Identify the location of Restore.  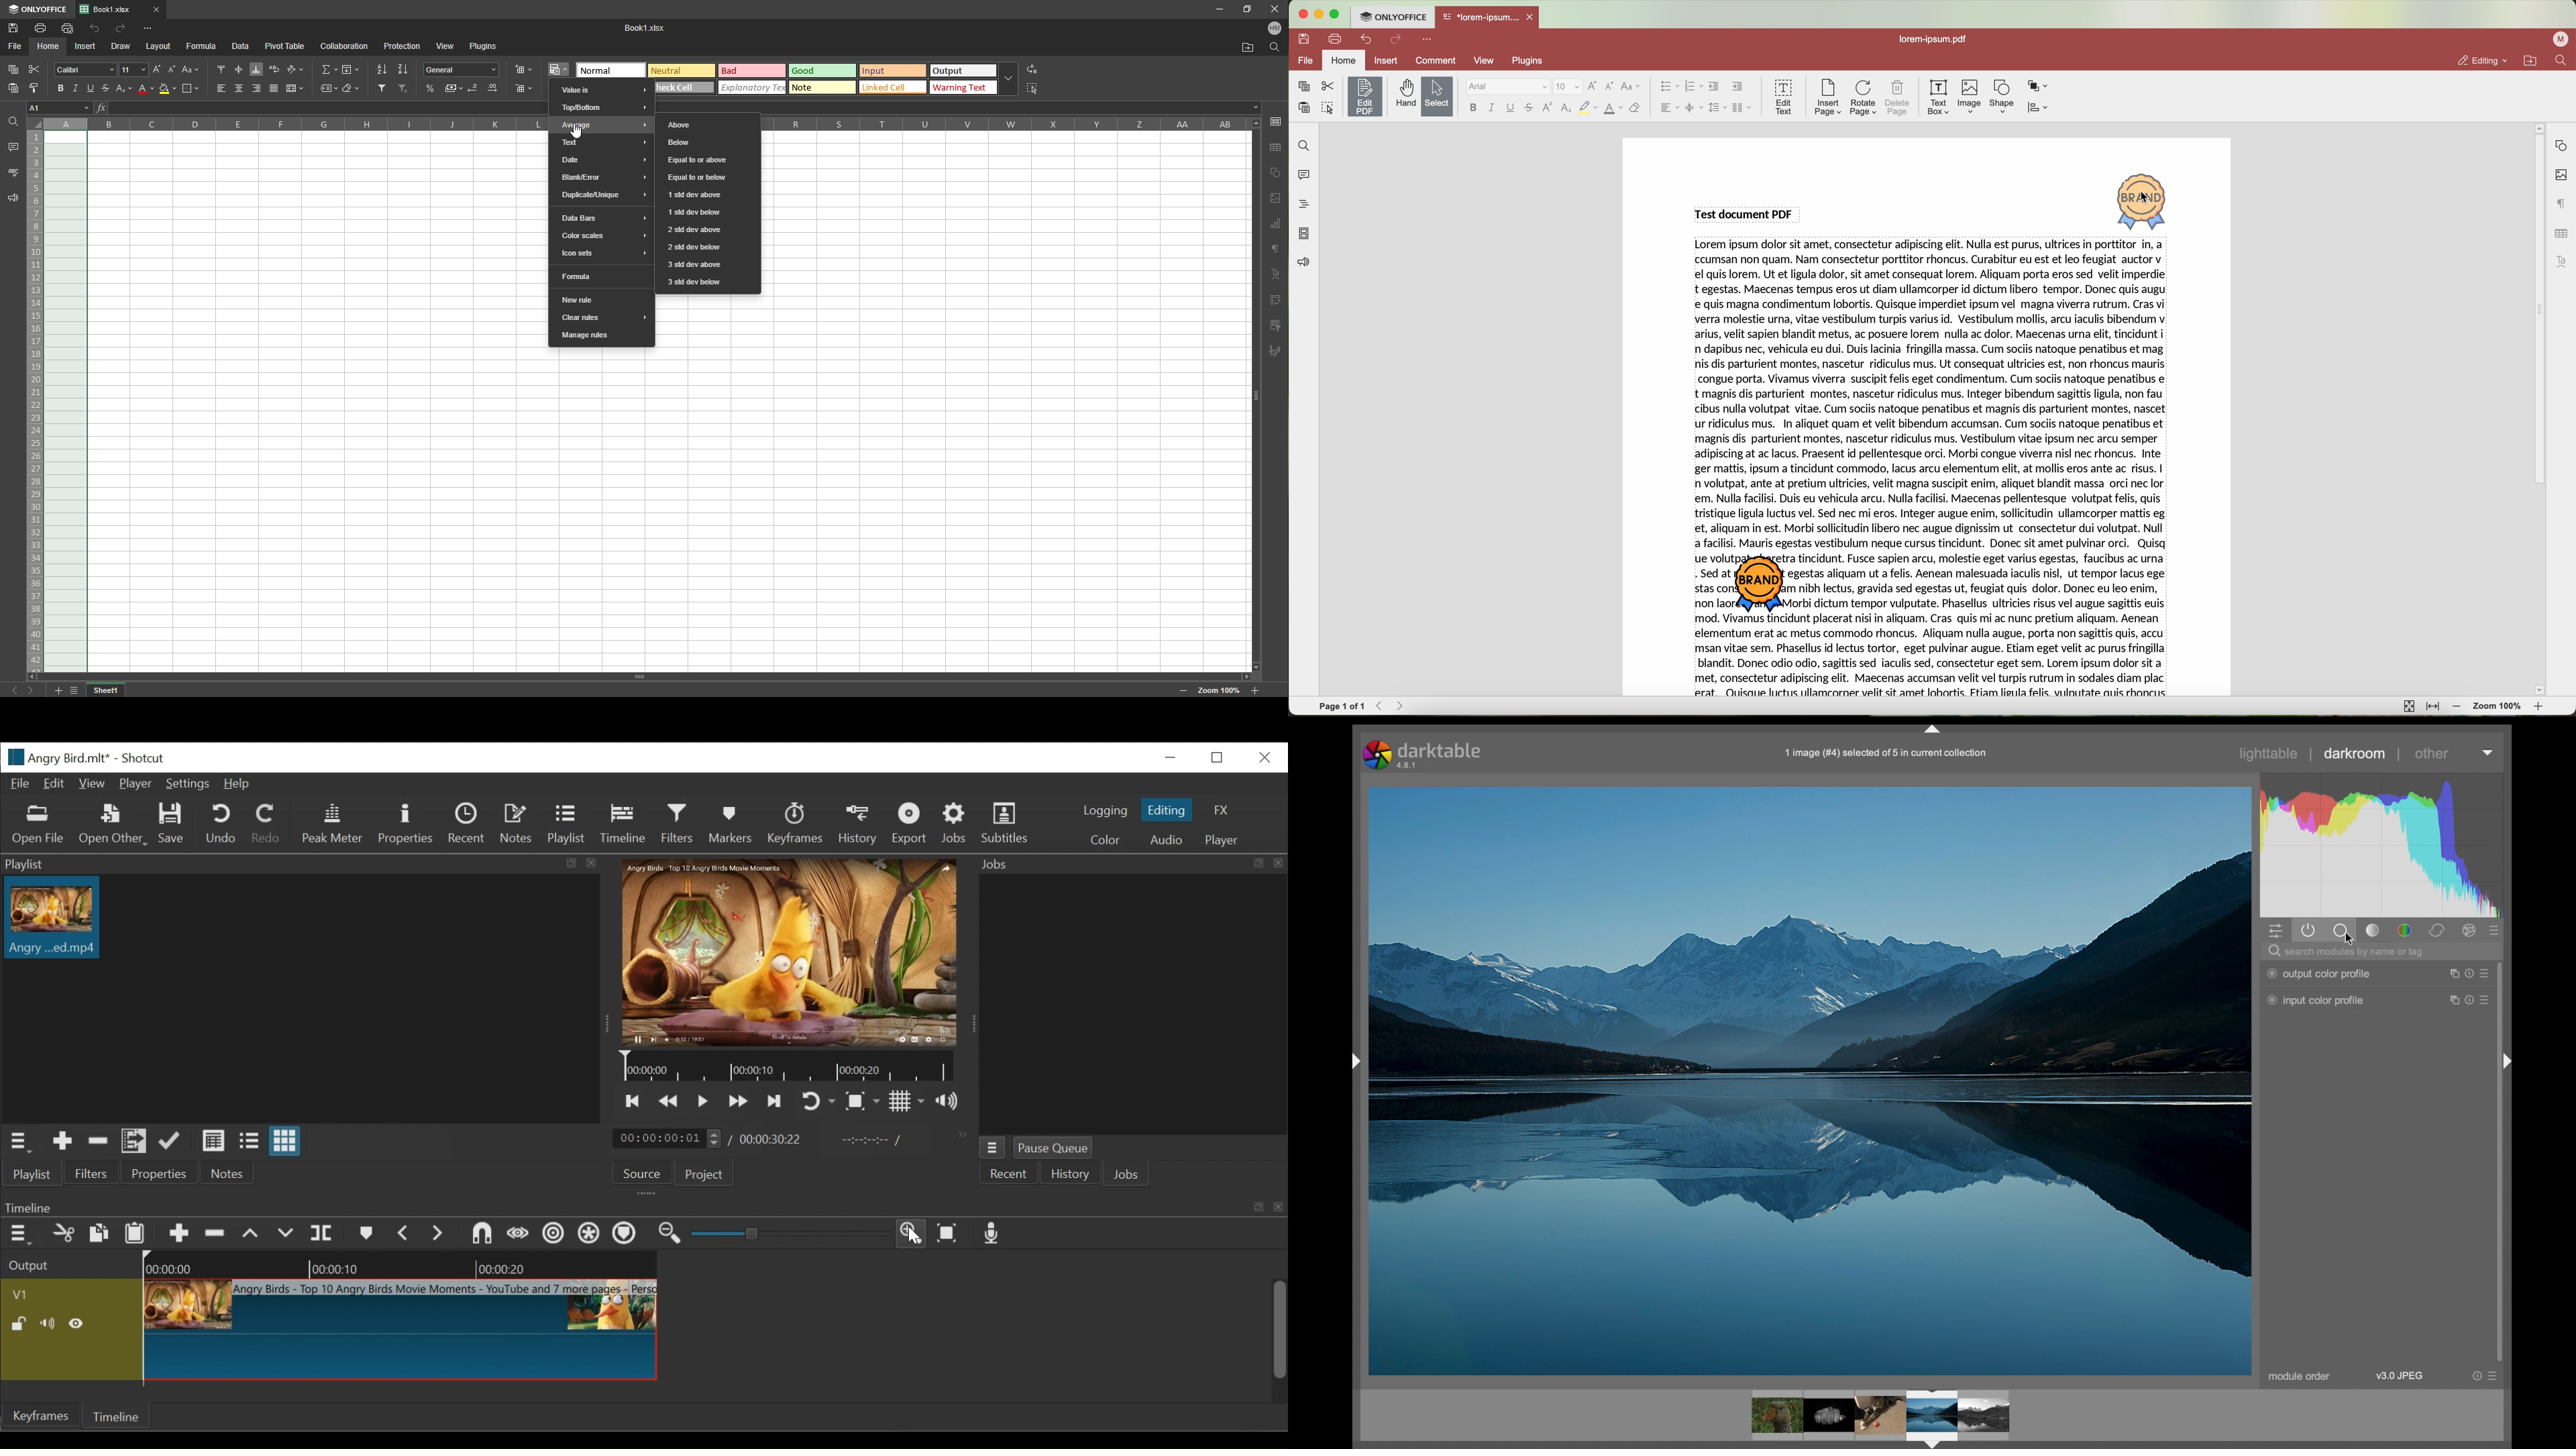
(1216, 757).